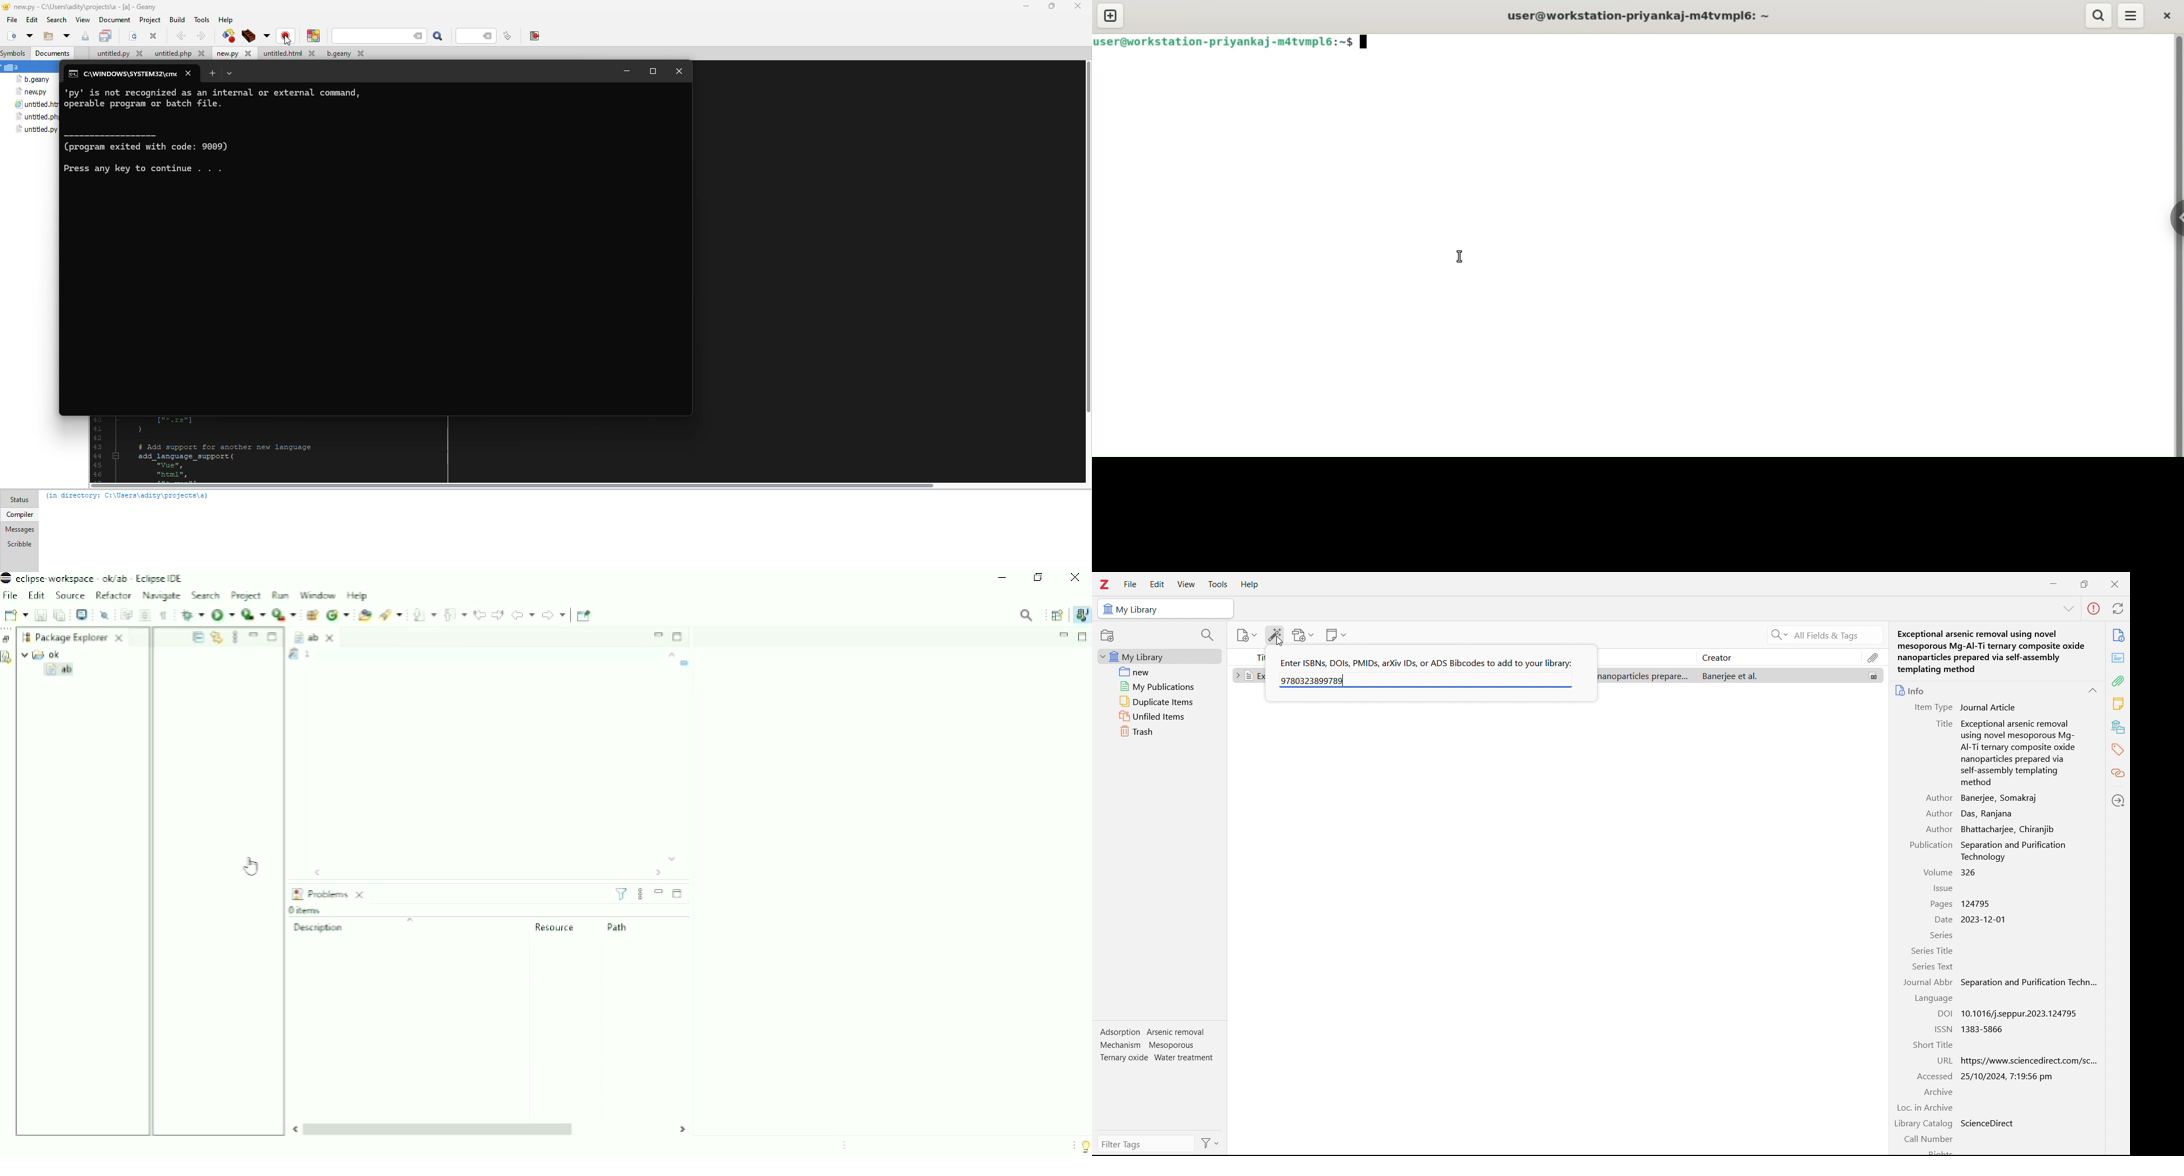  Describe the element at coordinates (1941, 903) in the screenshot. I see `pages` at that location.